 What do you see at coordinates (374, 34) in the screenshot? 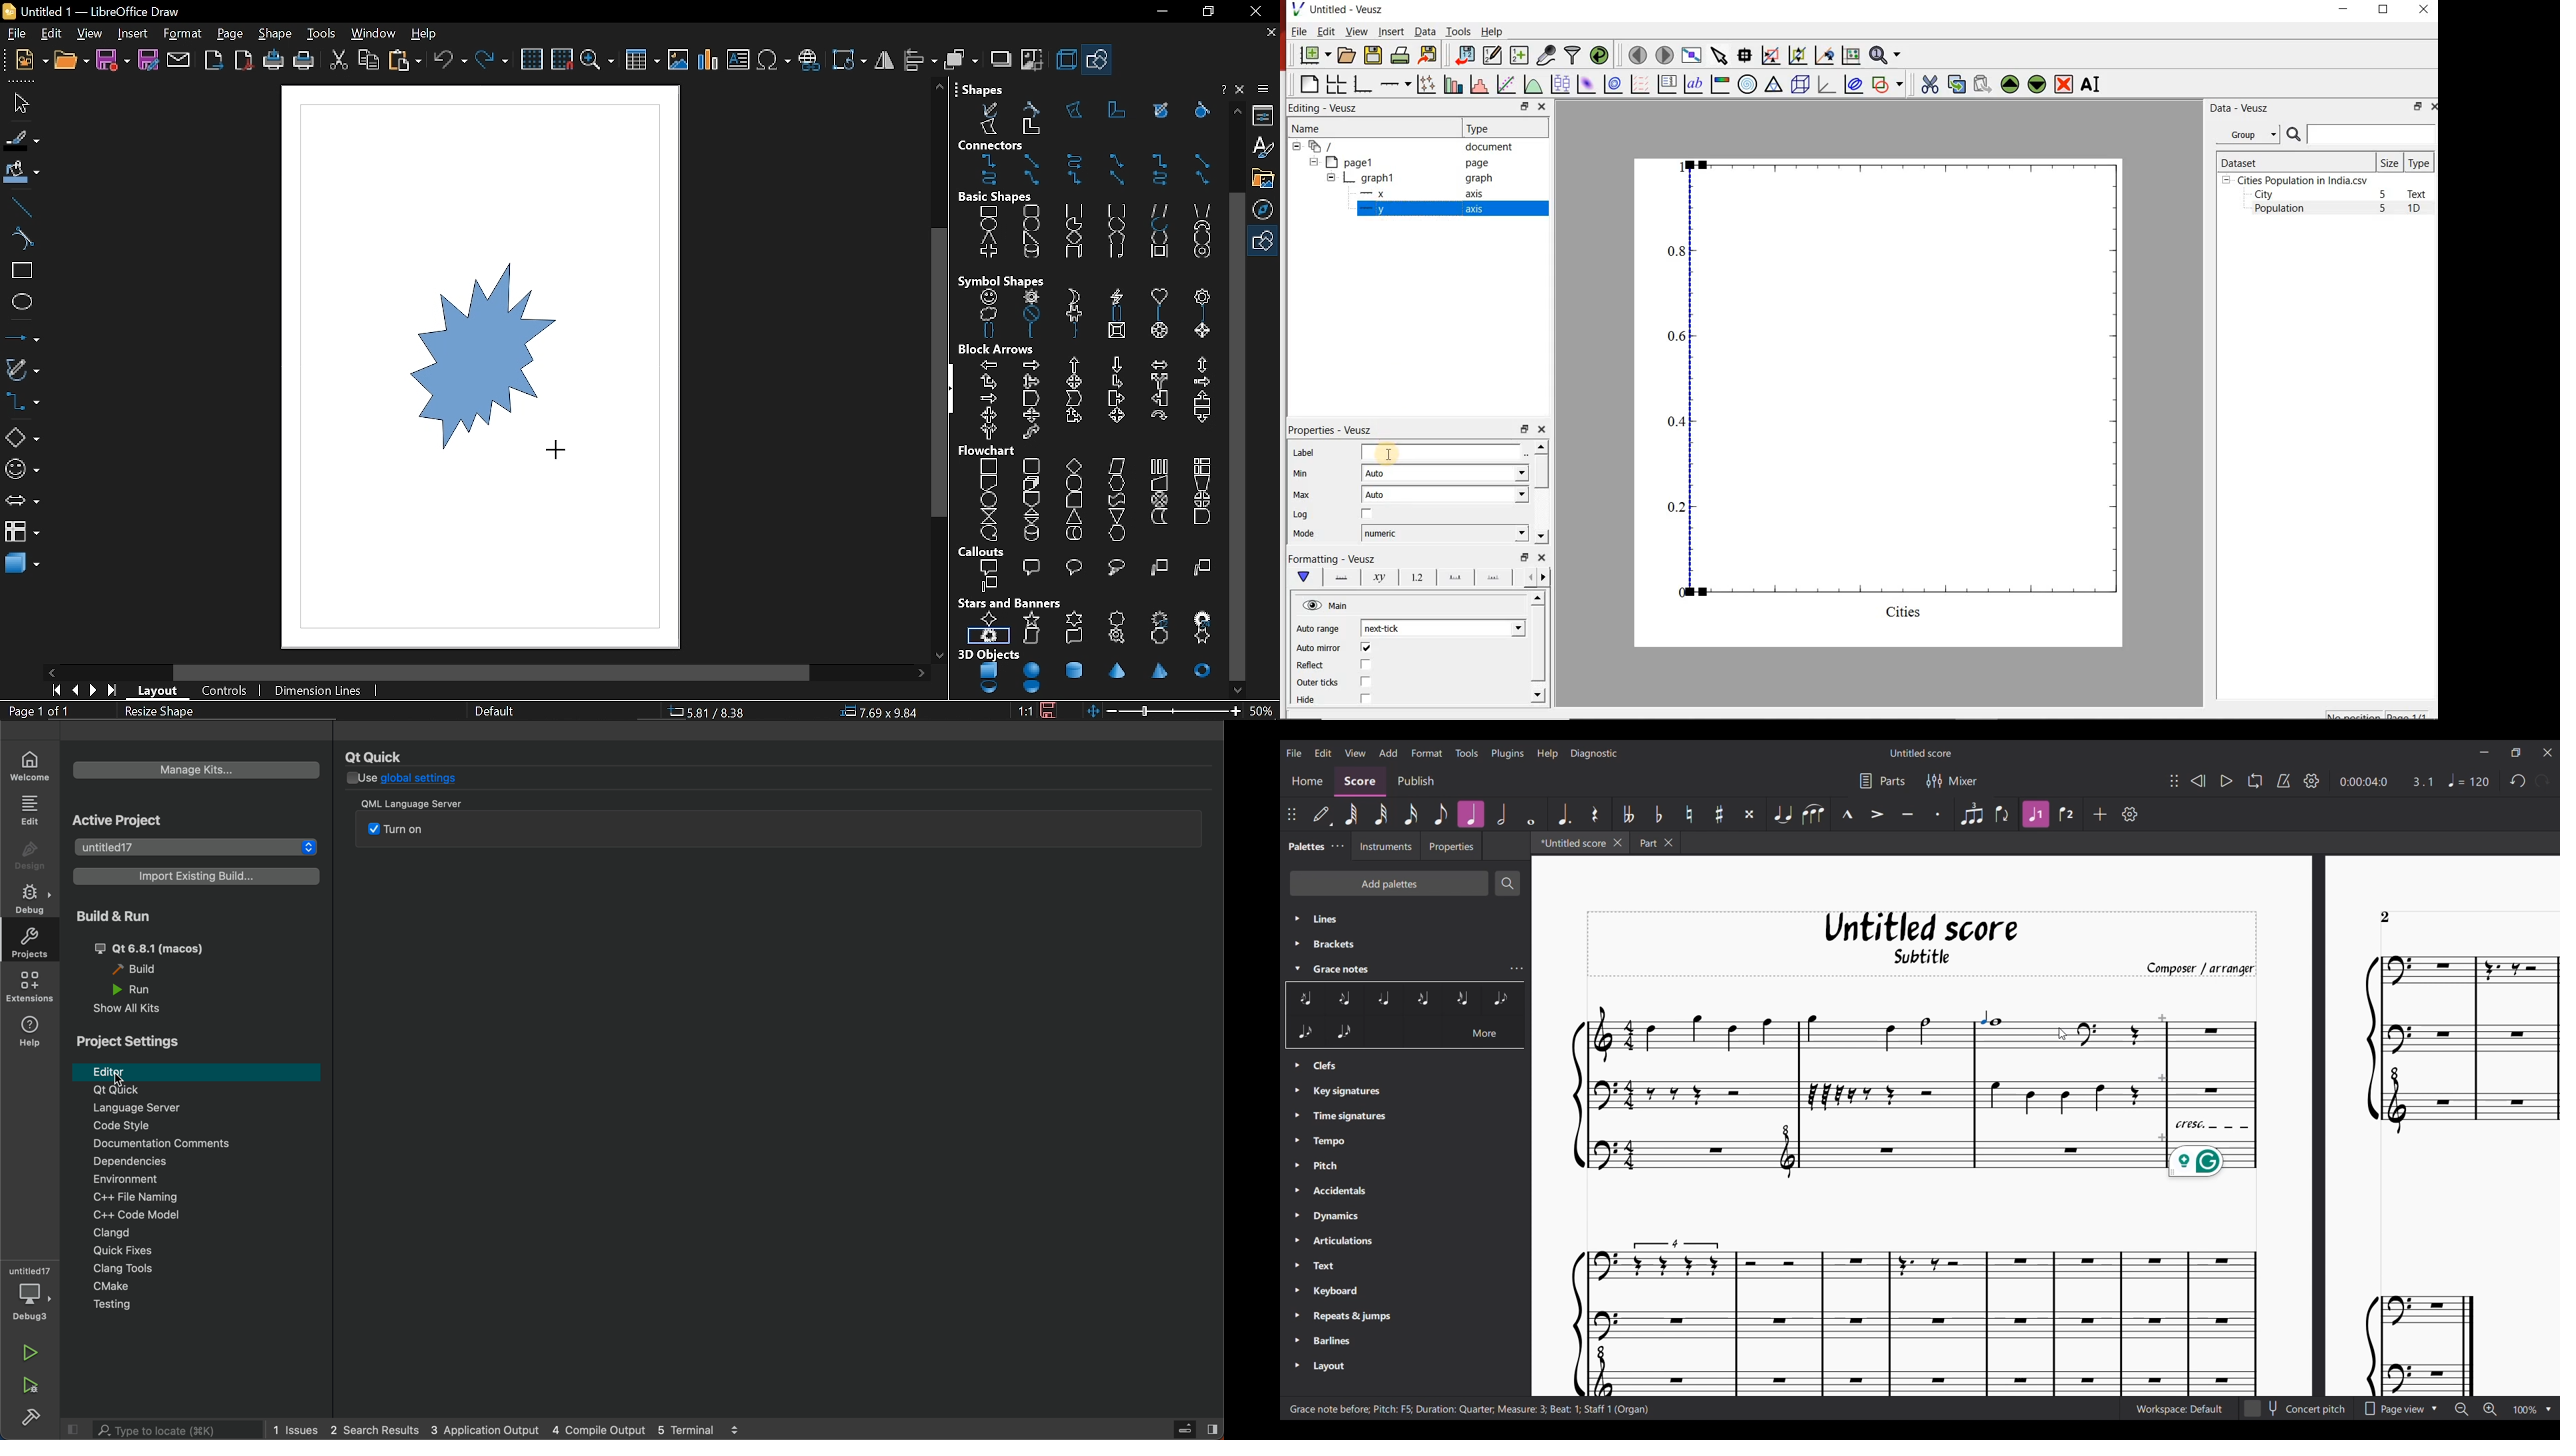
I see `window` at bounding box center [374, 34].